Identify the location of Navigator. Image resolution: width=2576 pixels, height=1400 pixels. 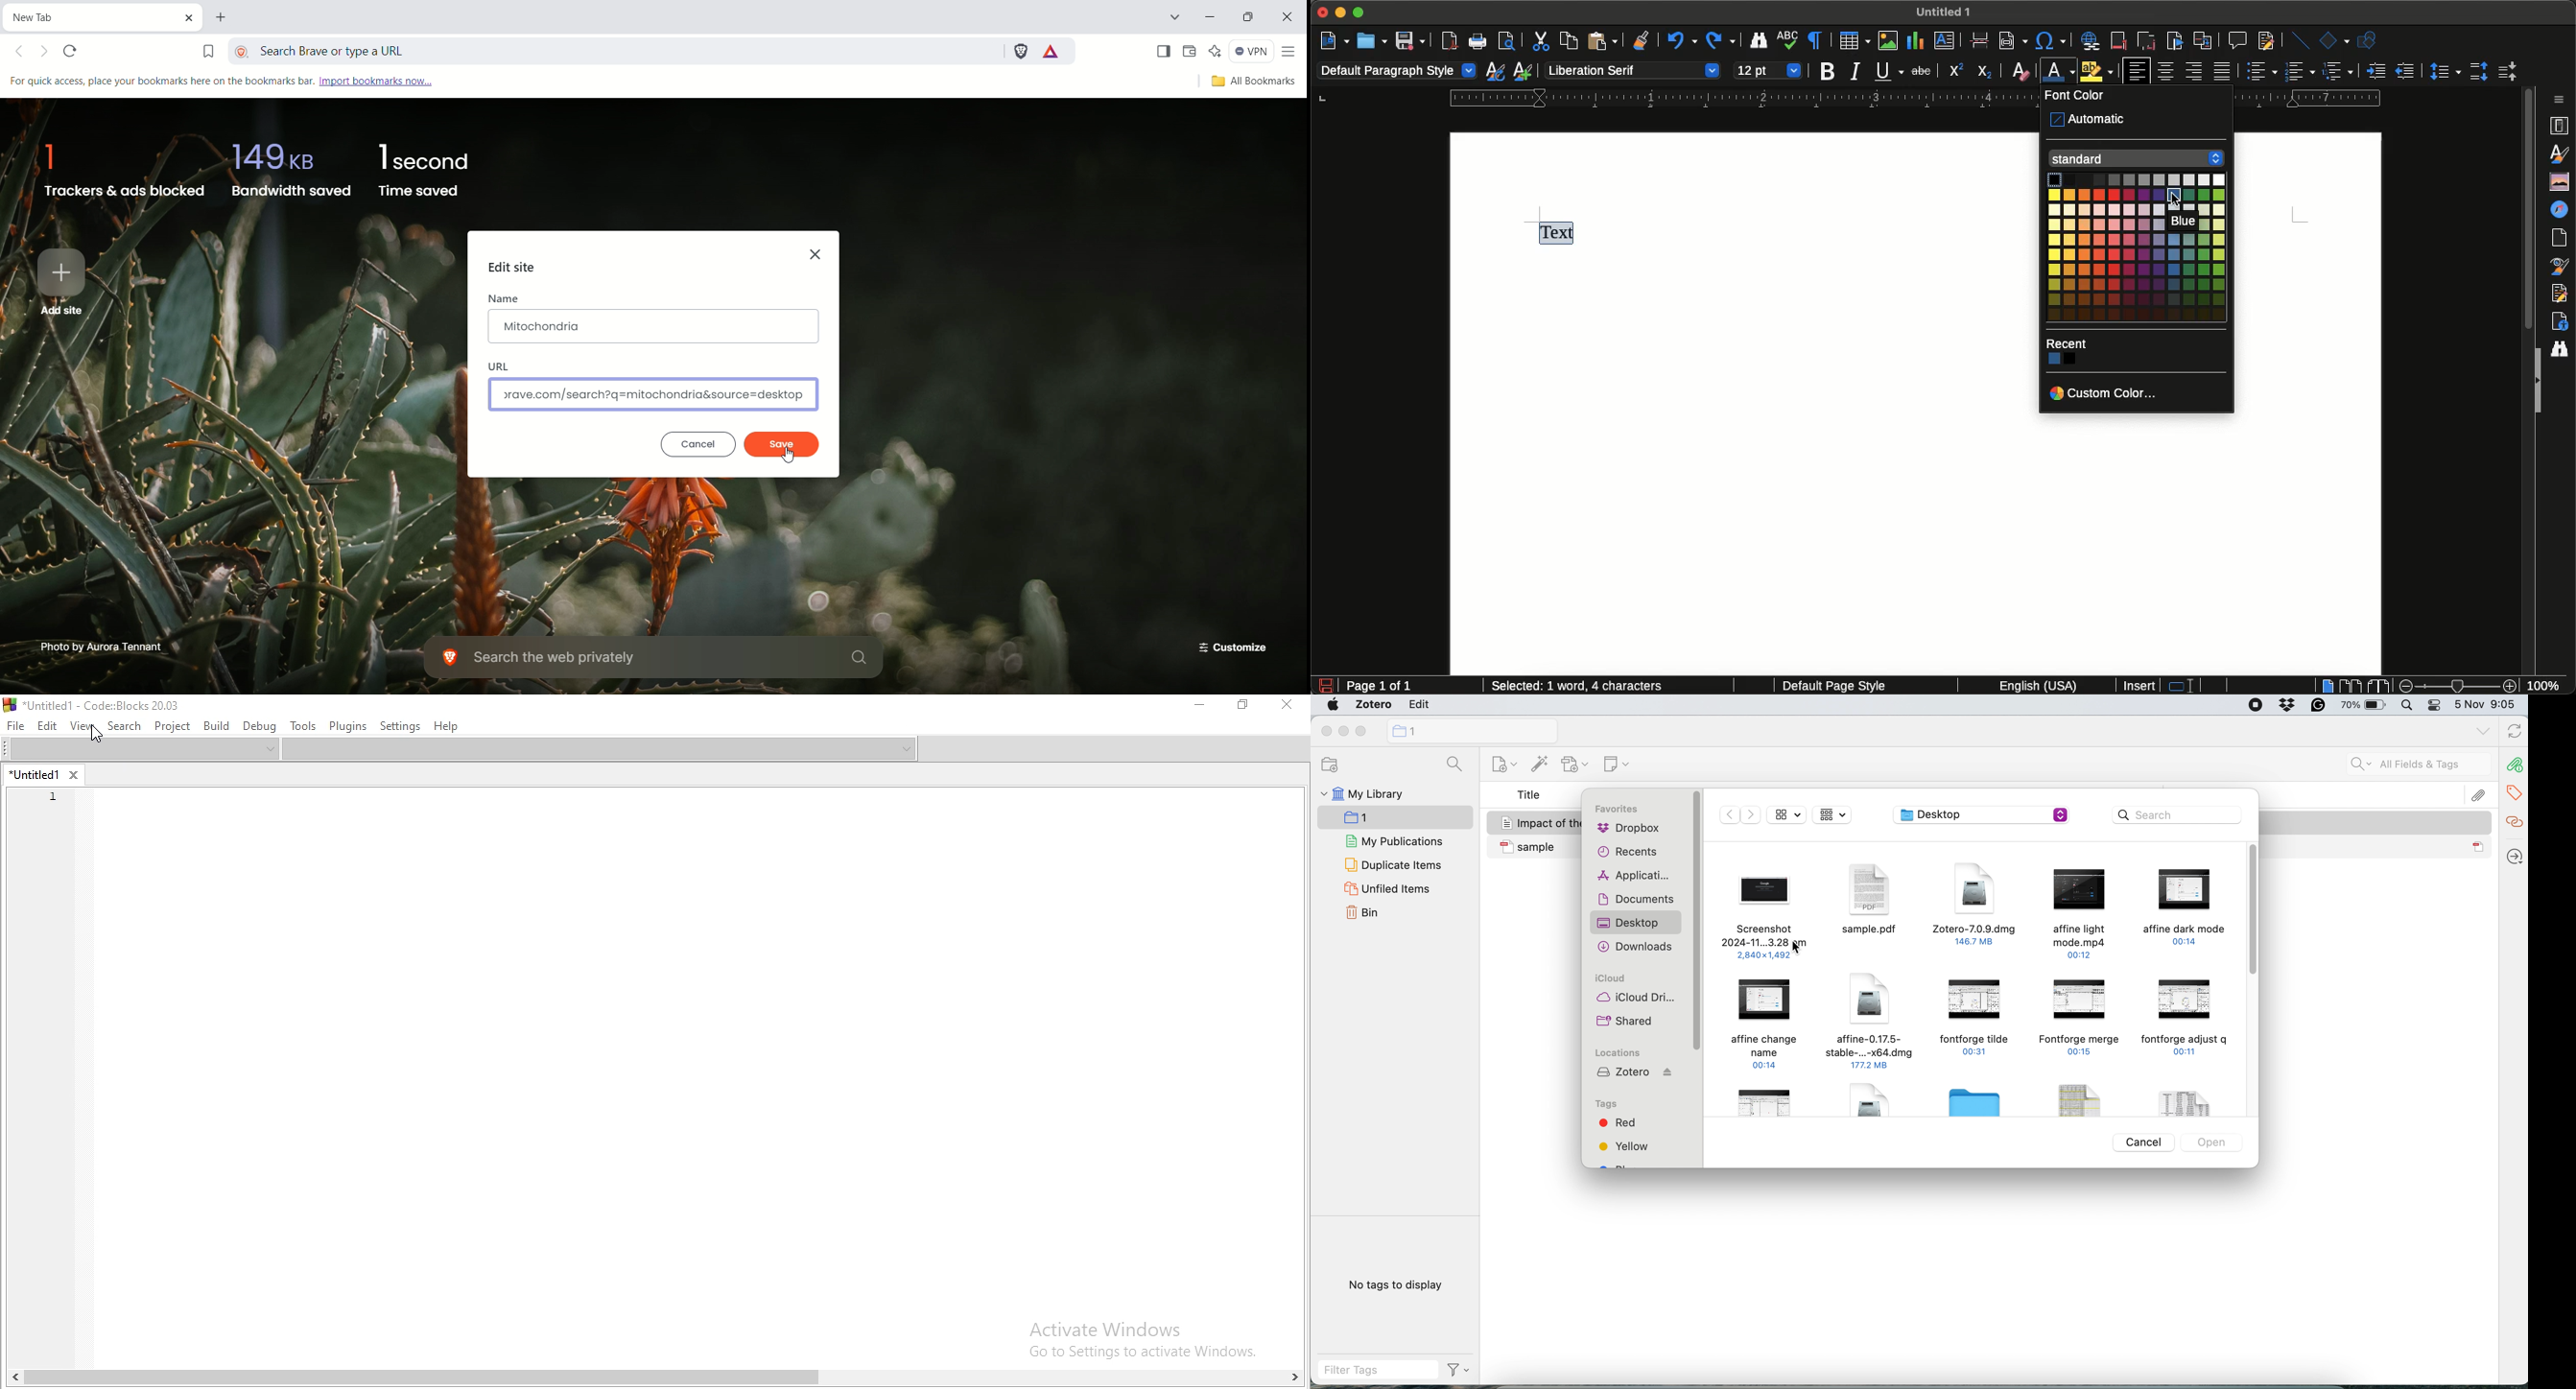
(2563, 209).